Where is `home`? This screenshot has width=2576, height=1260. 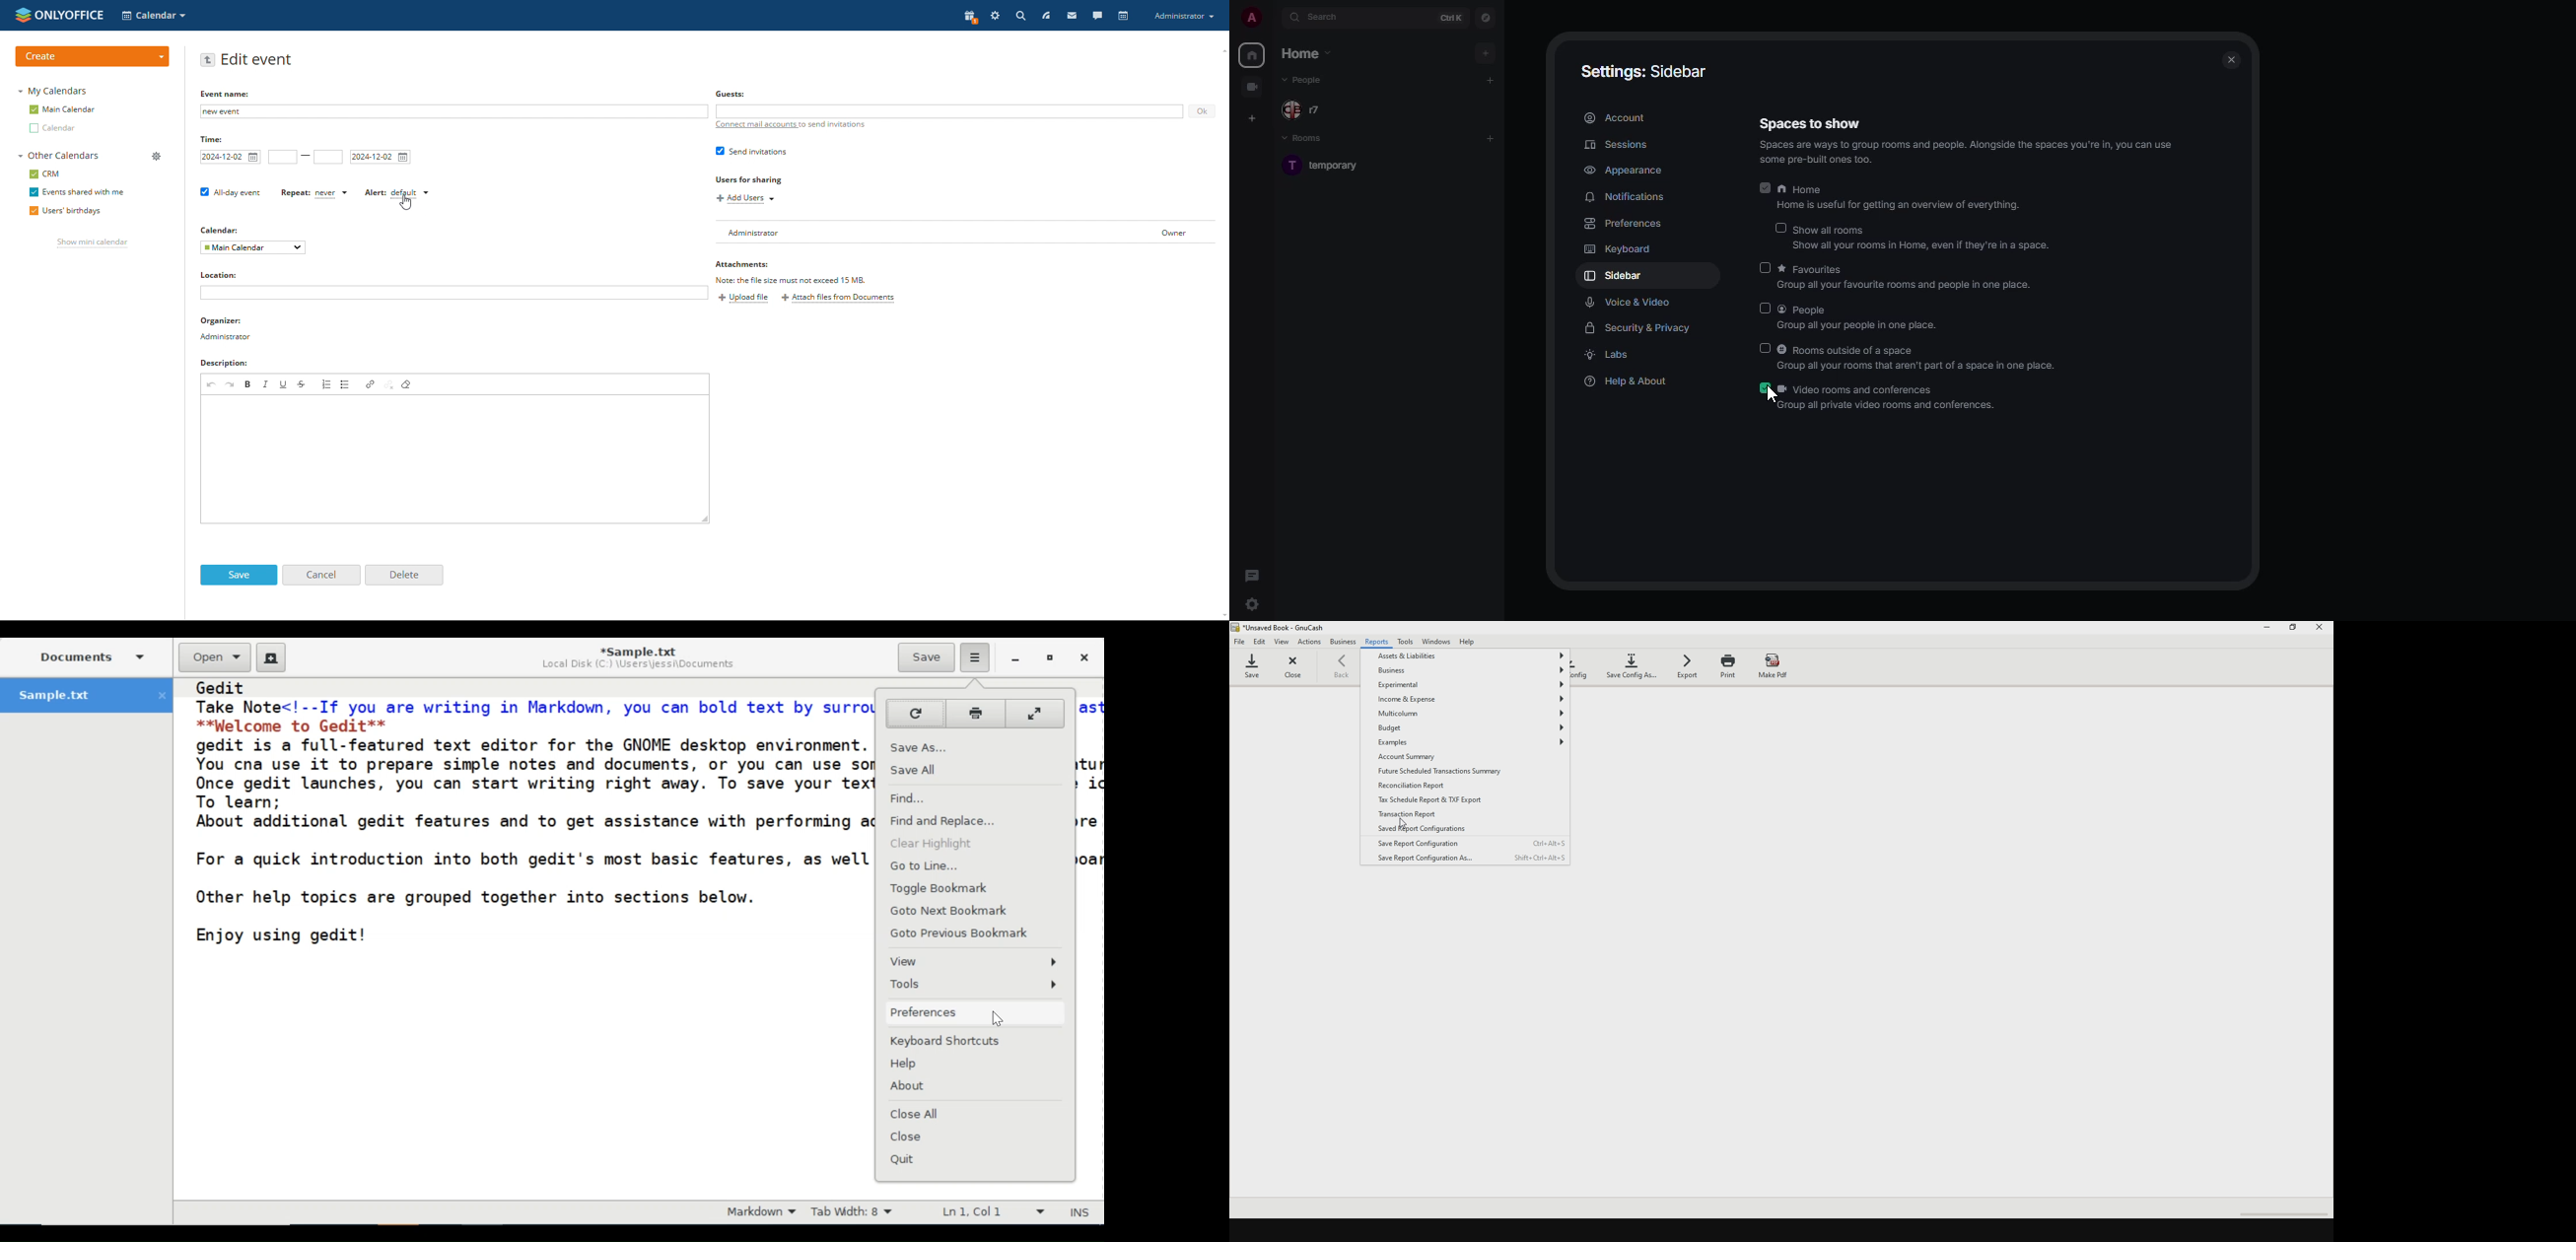
home is located at coordinates (1250, 55).